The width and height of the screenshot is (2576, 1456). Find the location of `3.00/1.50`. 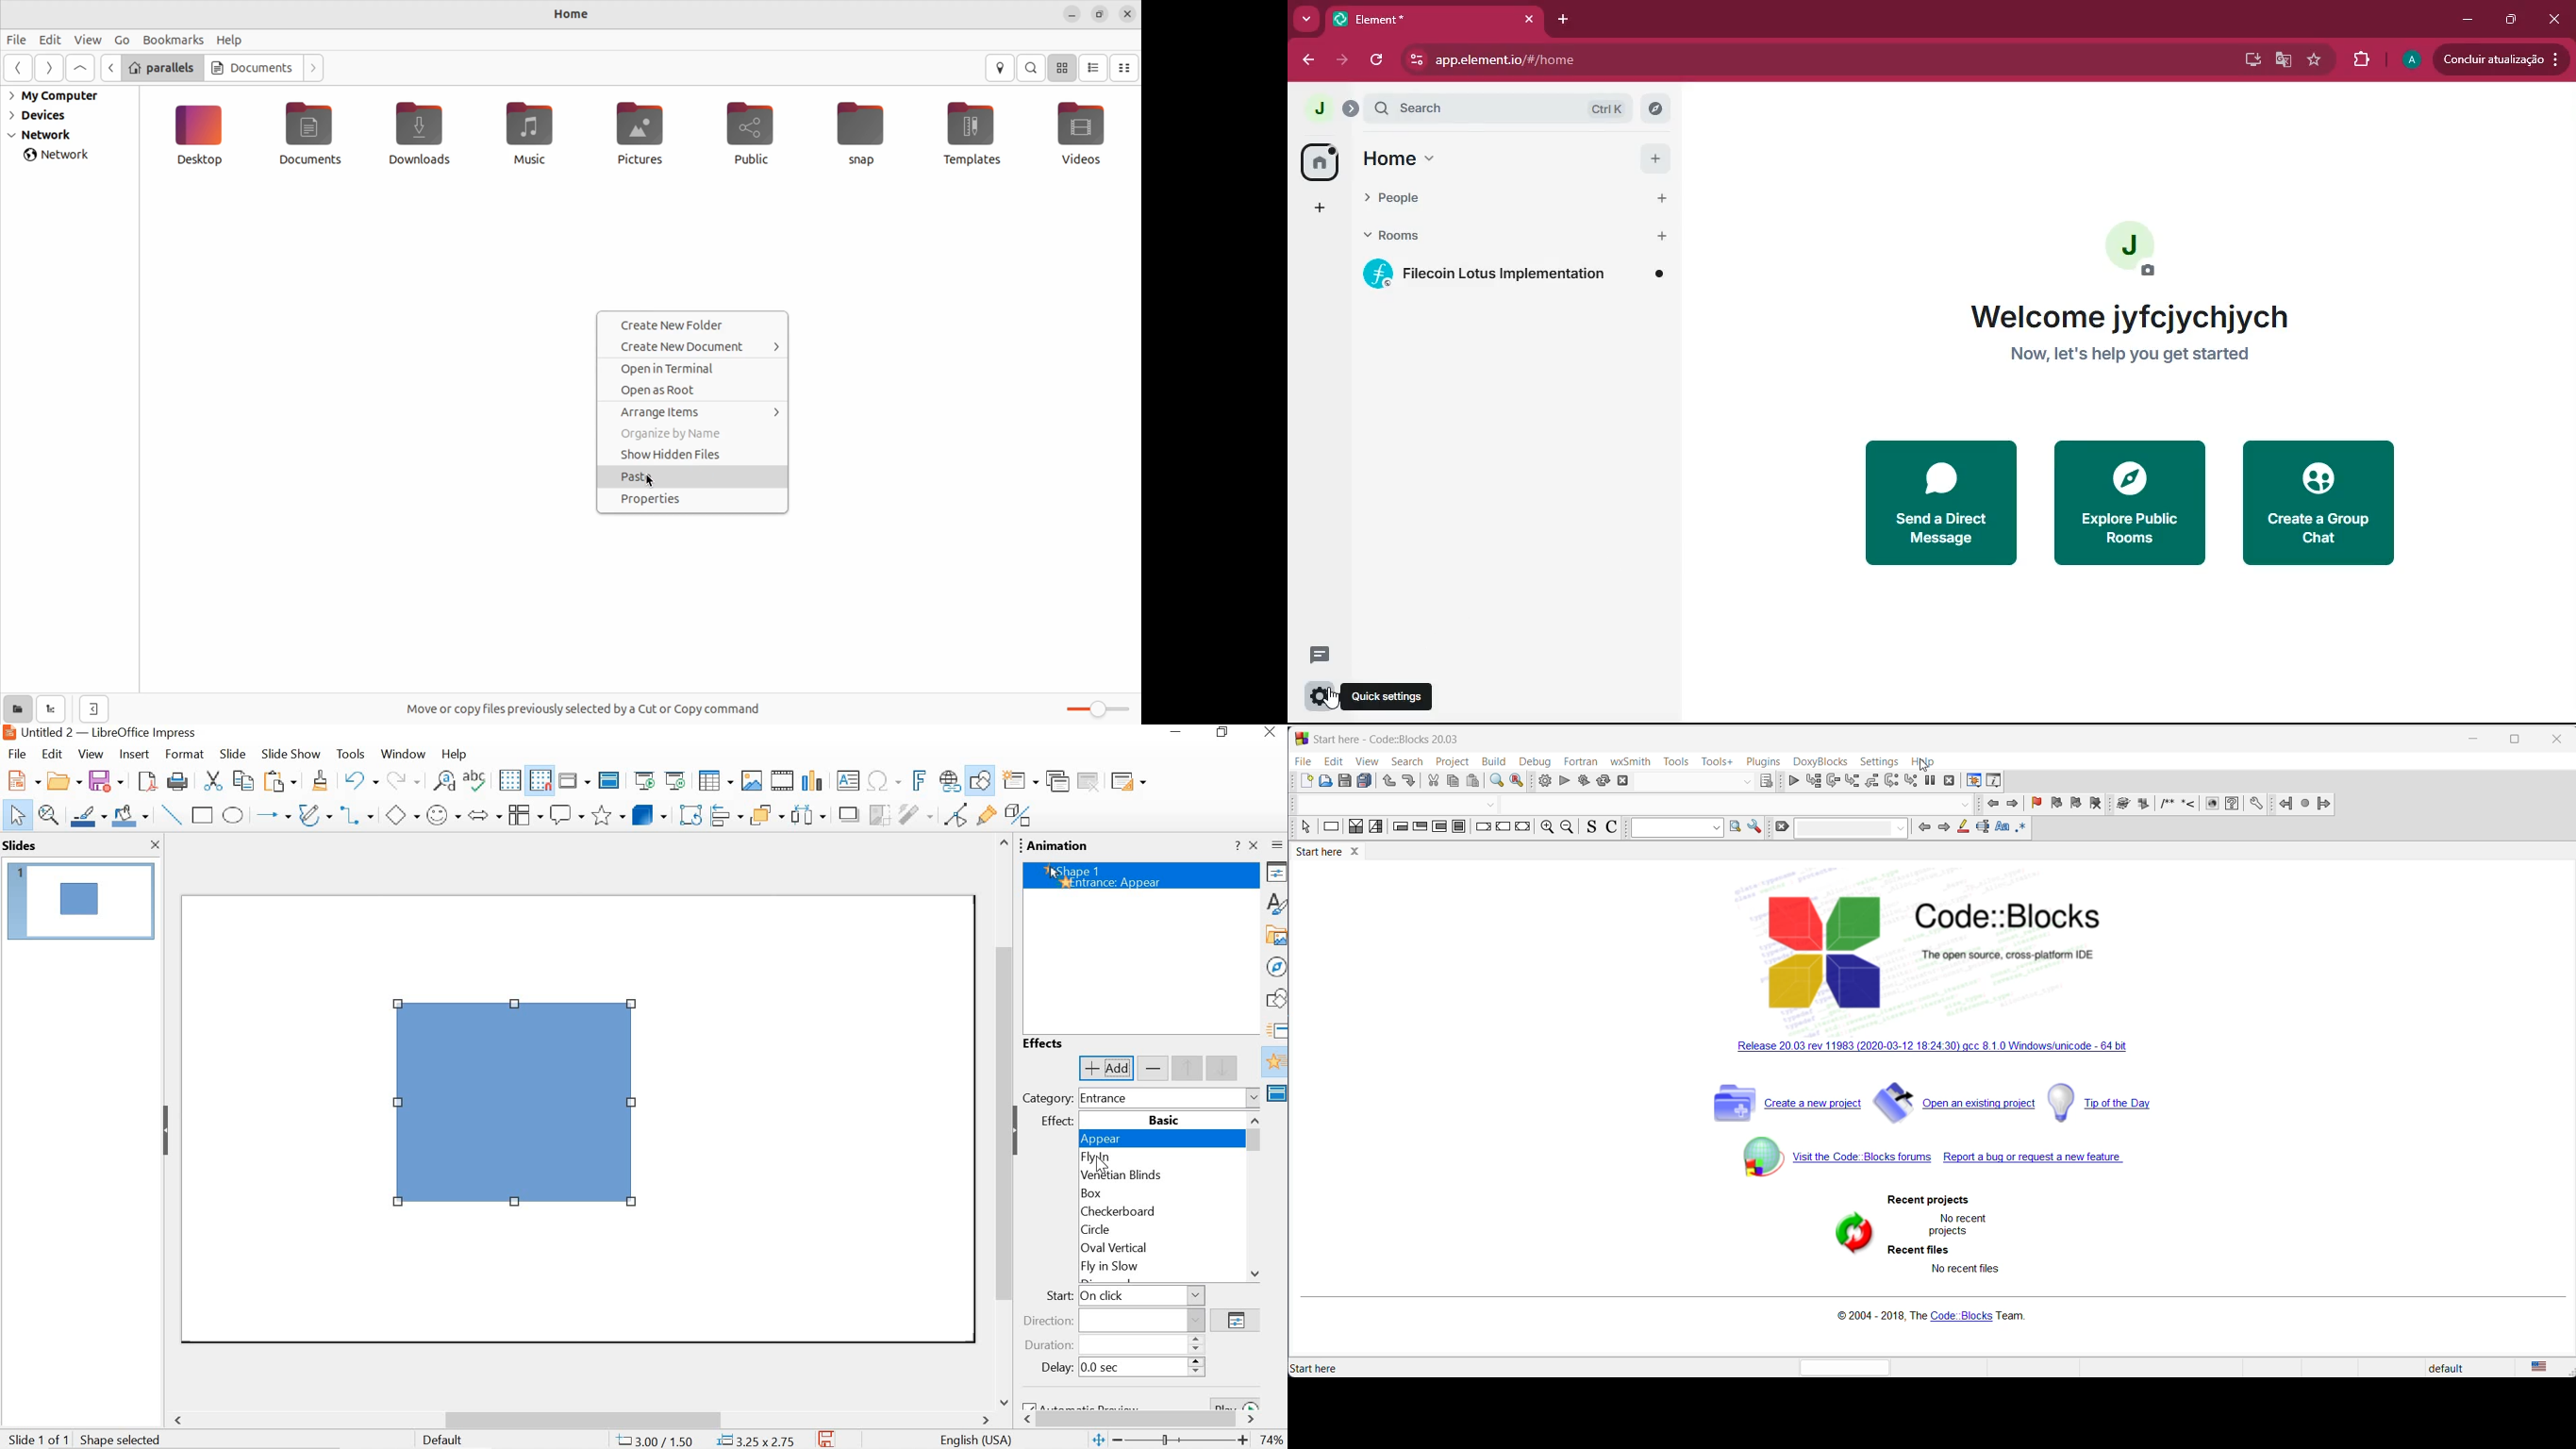

3.00/1.50 is located at coordinates (656, 1439).